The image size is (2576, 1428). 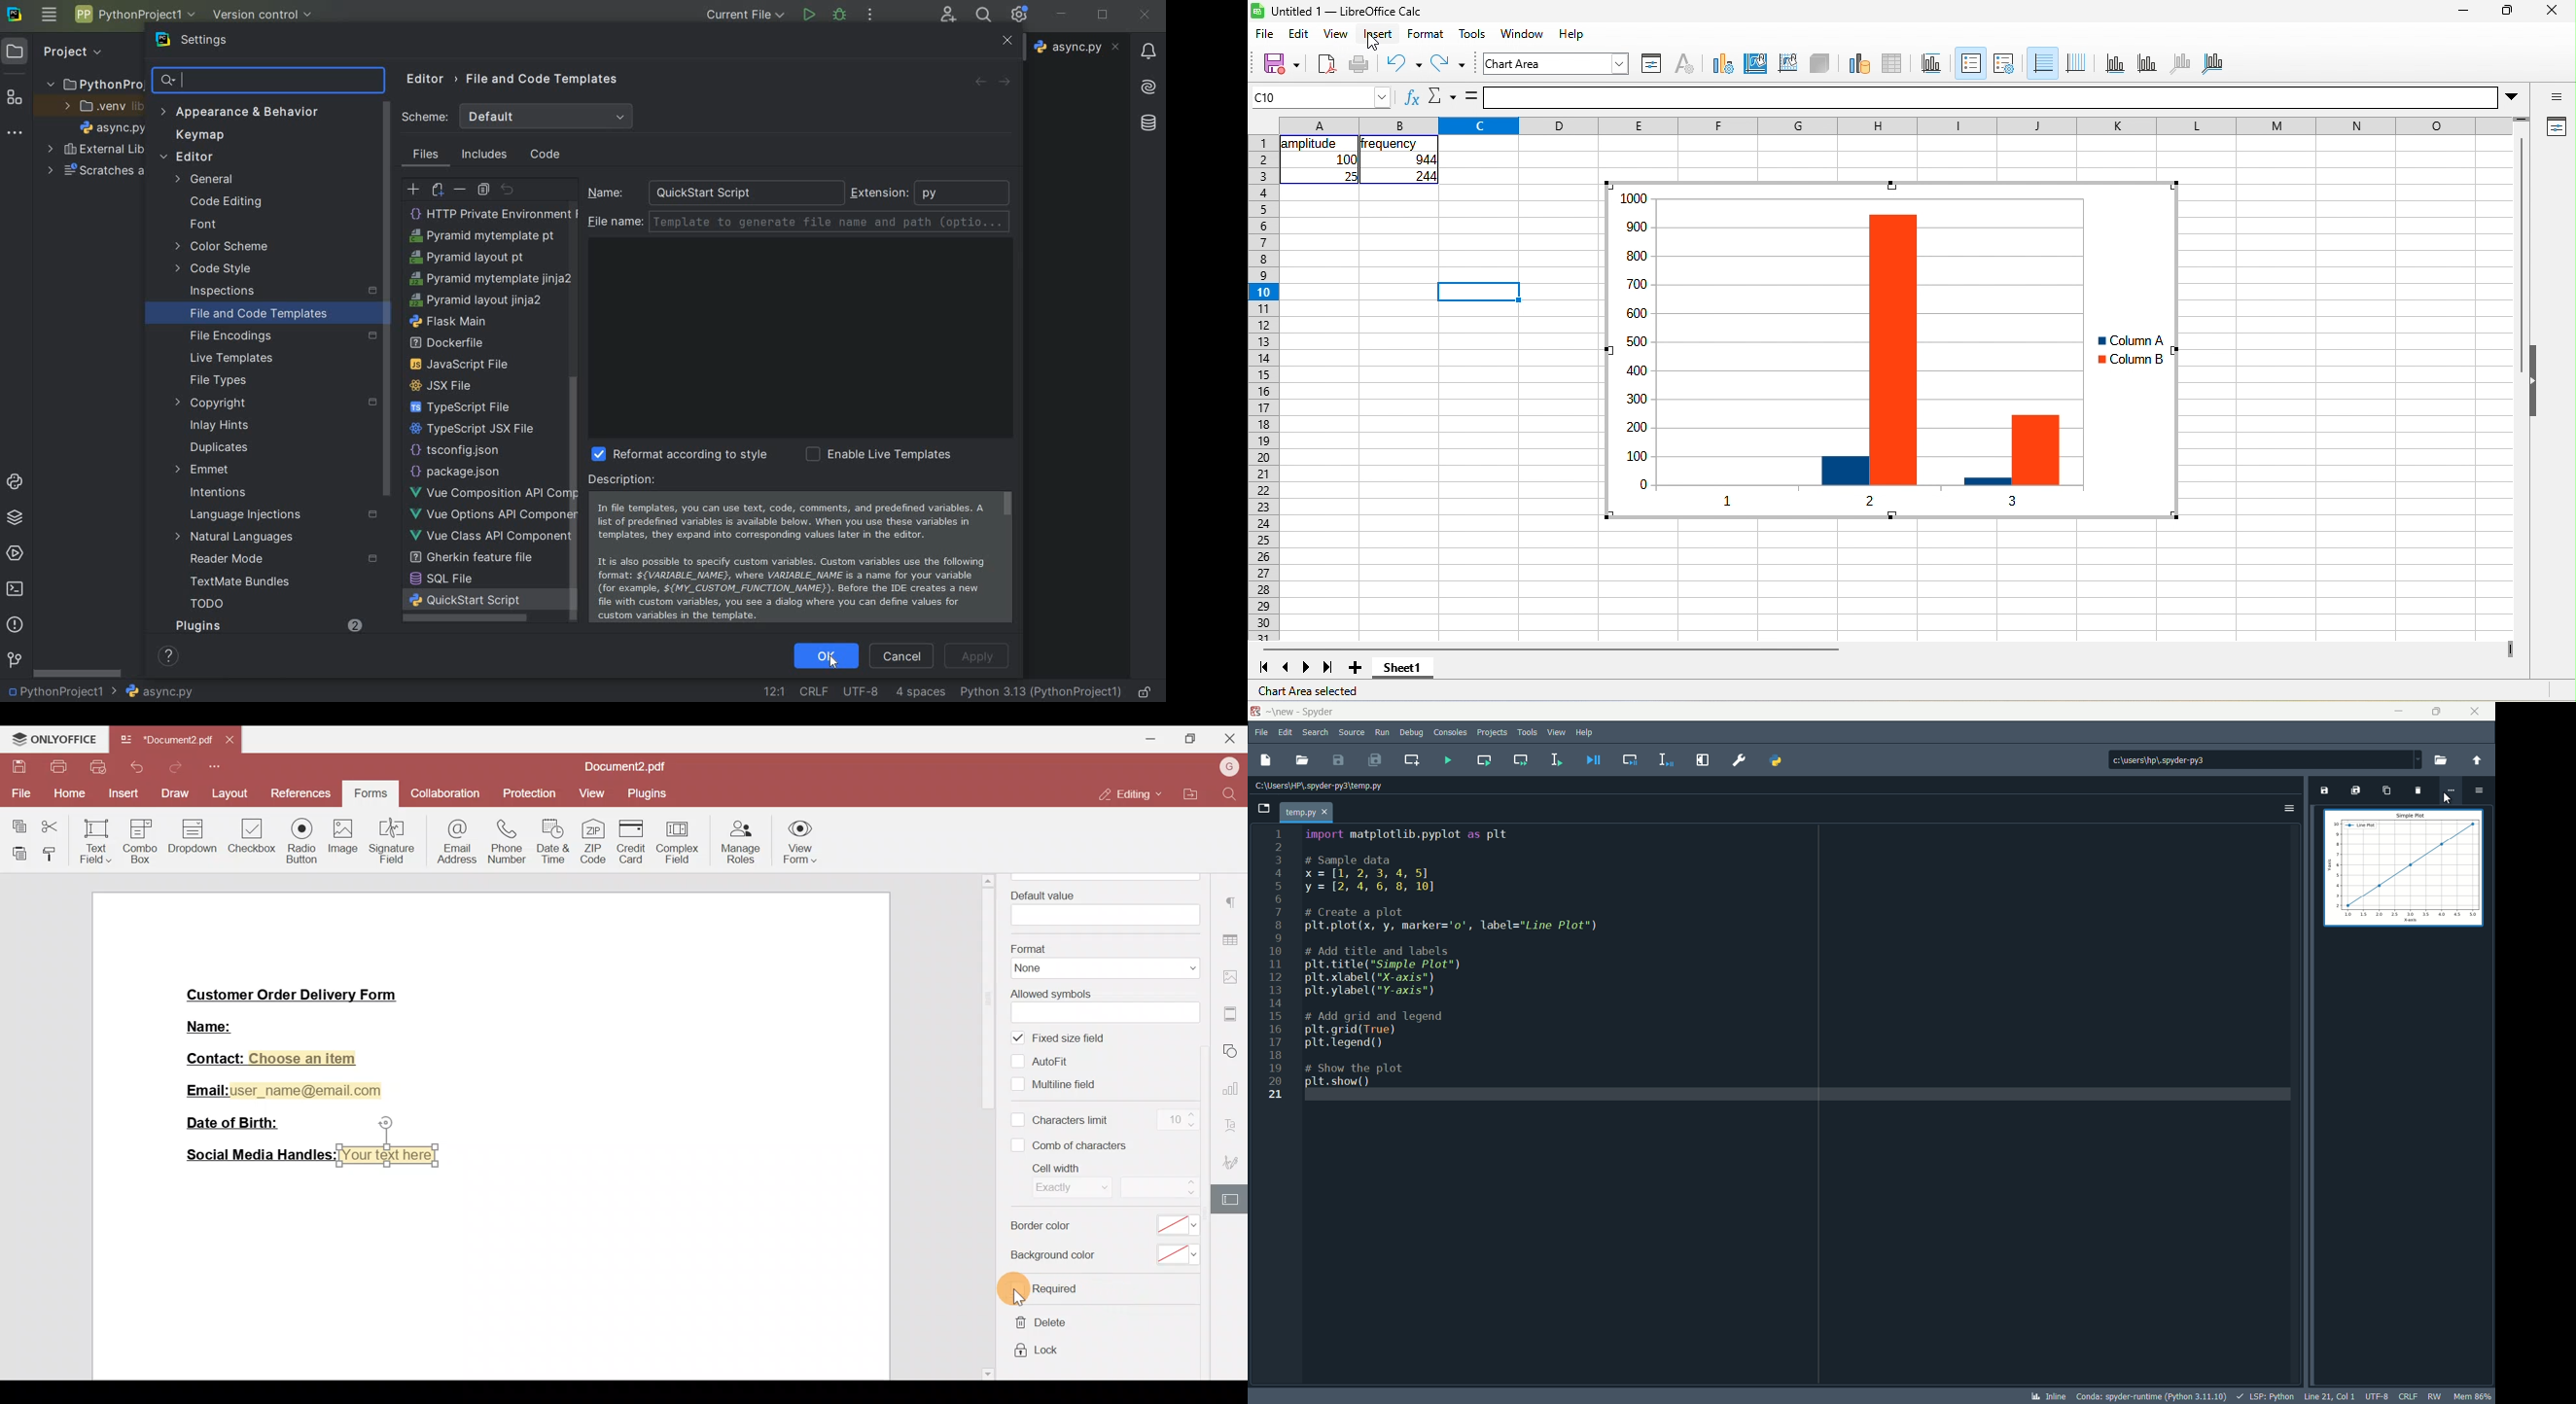 I want to click on scheme, so click(x=516, y=117).